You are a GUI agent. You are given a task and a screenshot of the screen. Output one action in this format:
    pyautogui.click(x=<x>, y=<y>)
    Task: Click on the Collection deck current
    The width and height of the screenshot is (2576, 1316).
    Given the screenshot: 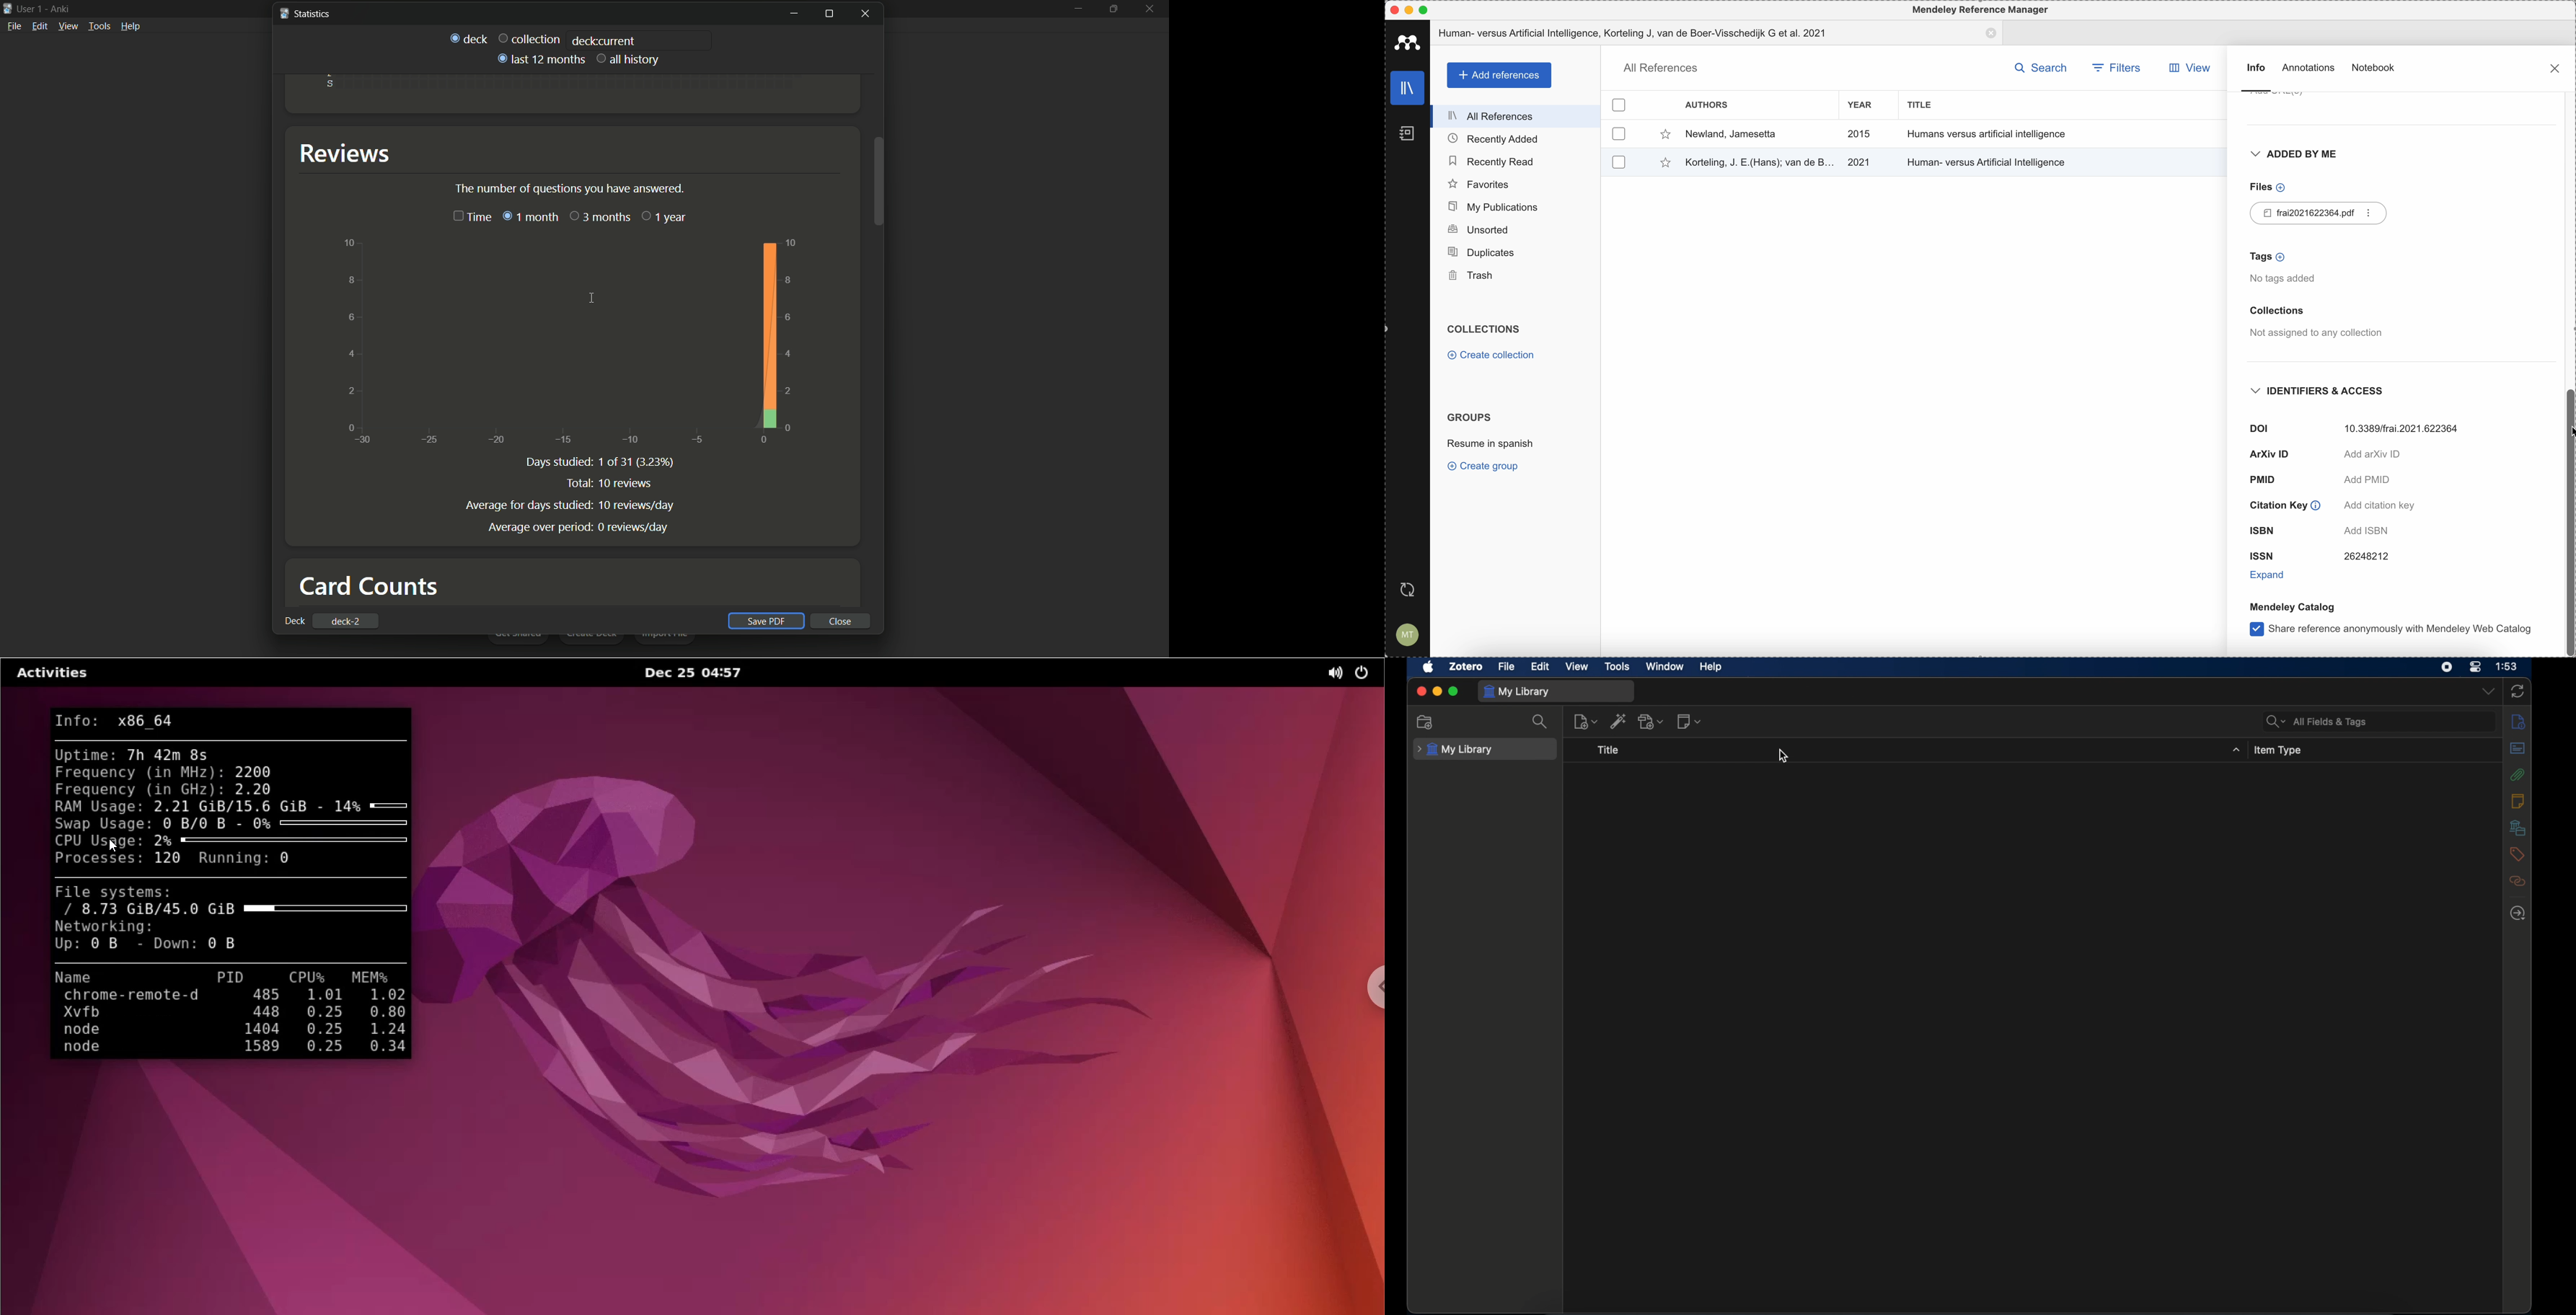 What is the action you would take?
    pyautogui.click(x=530, y=38)
    